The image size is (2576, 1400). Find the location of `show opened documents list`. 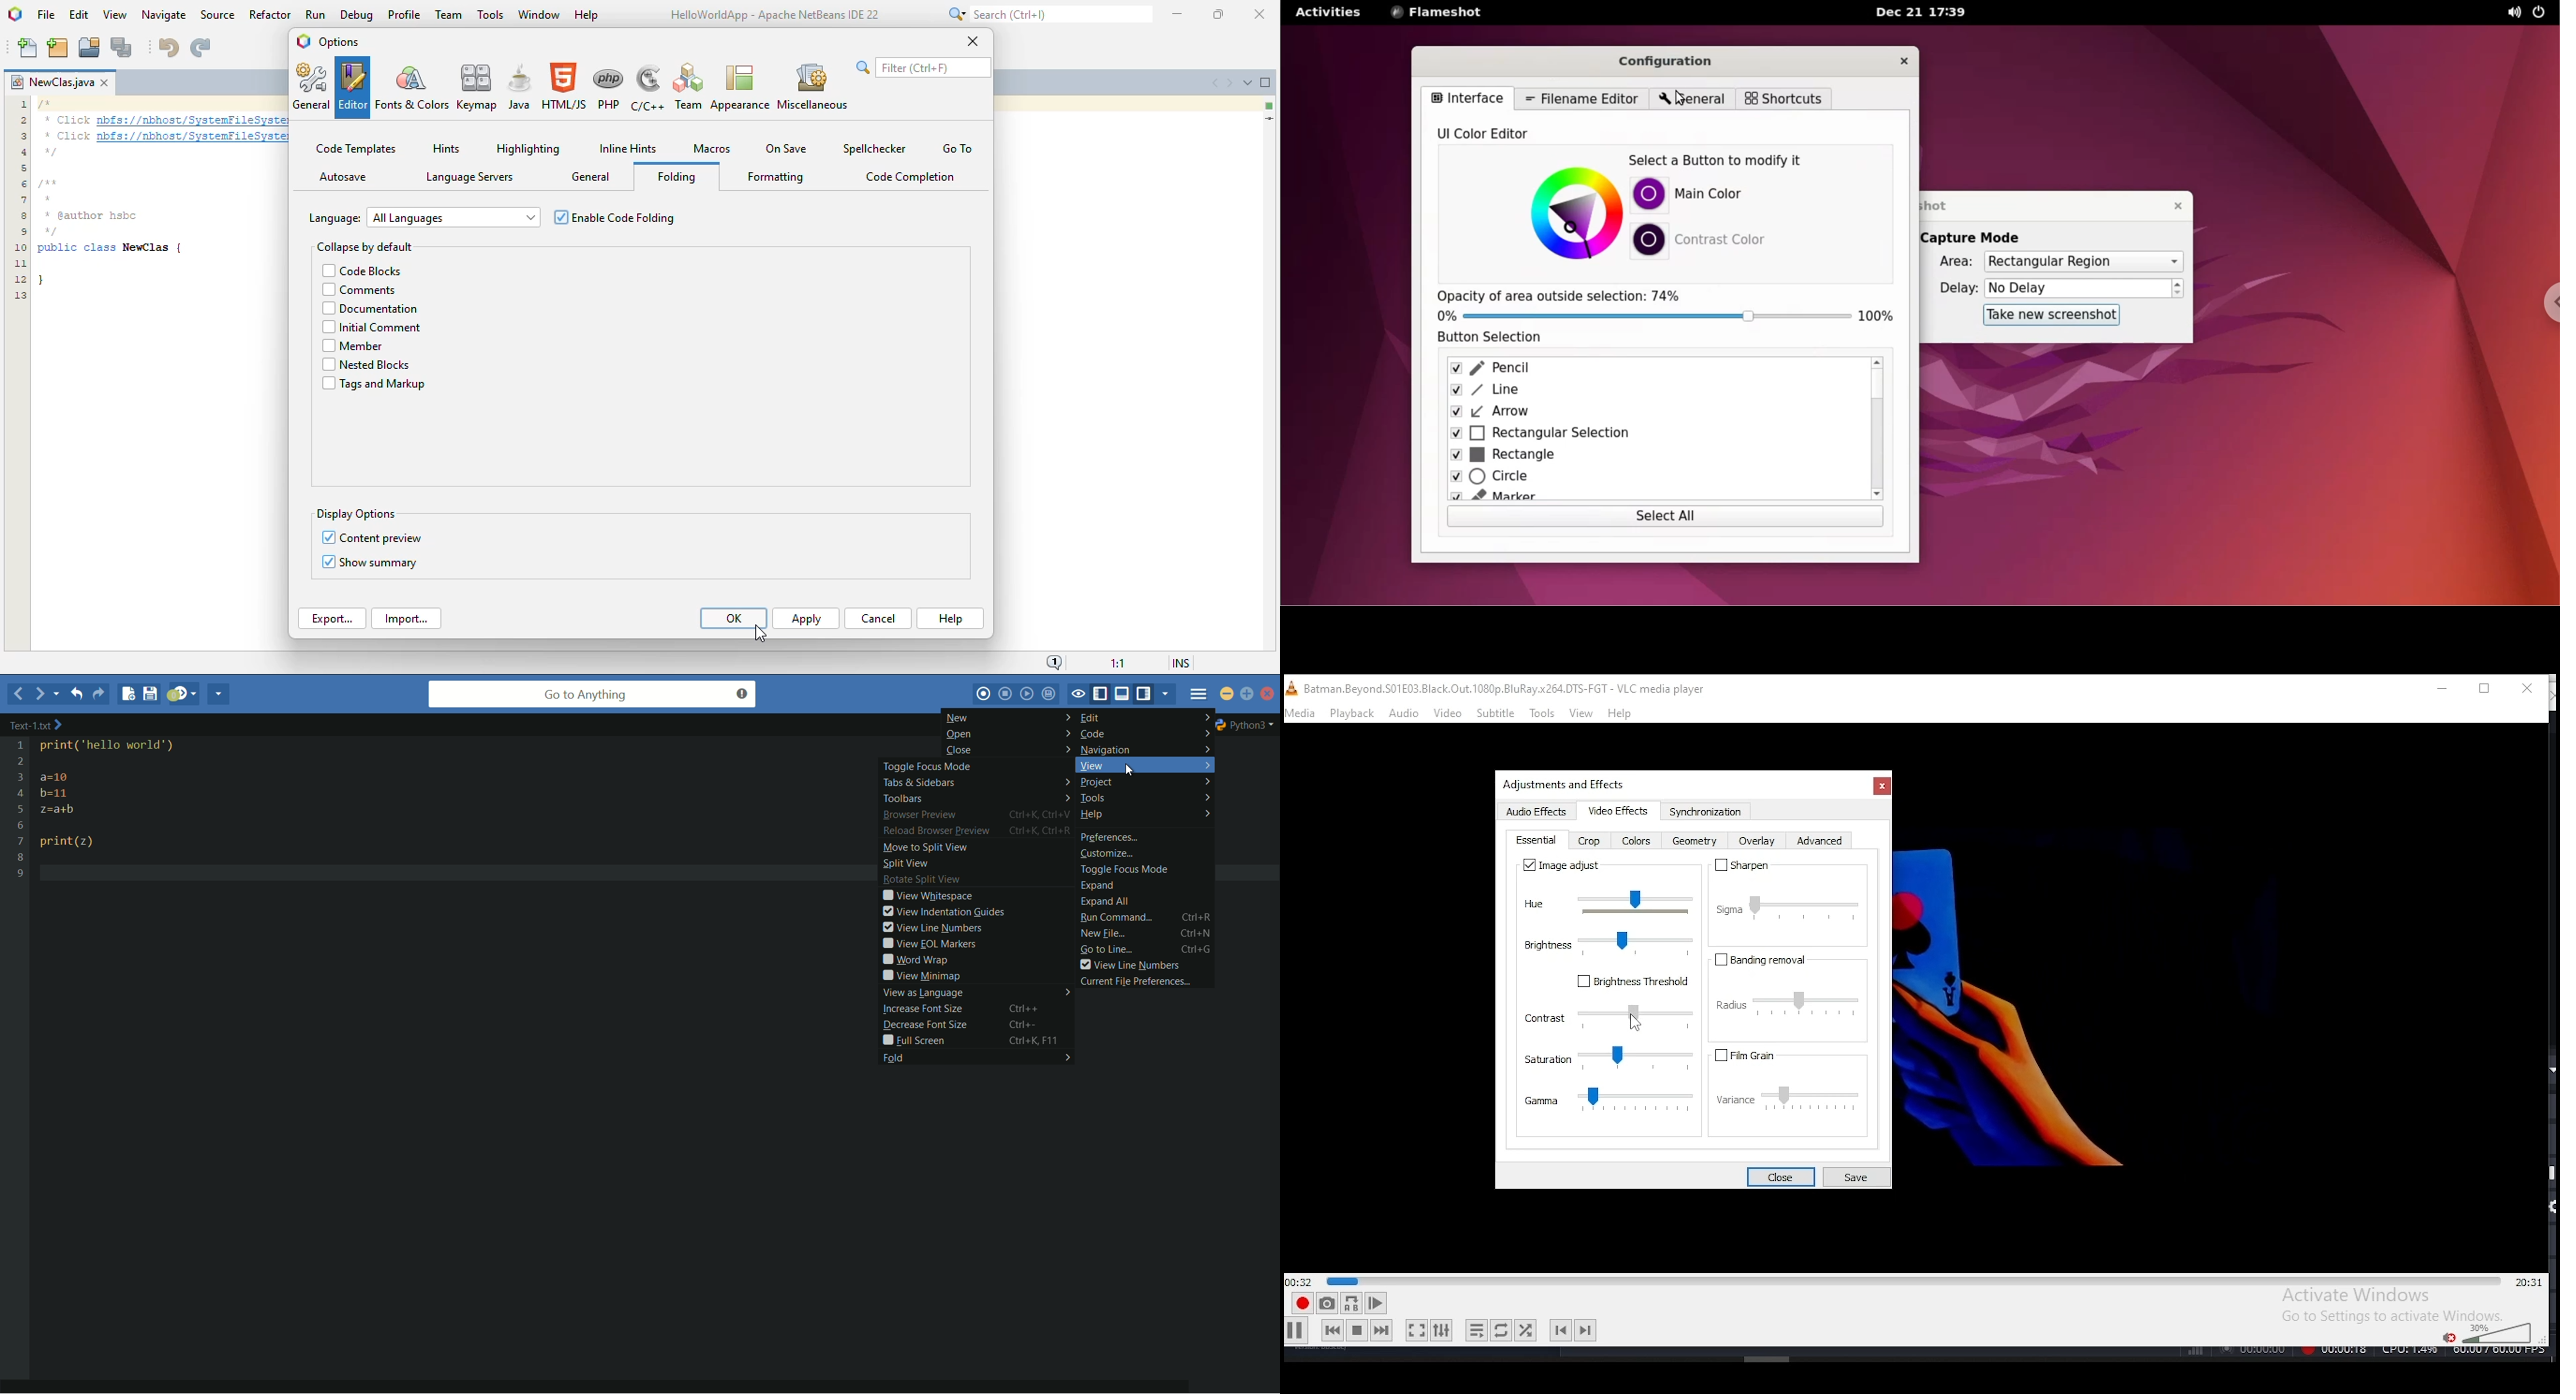

show opened documents list is located at coordinates (1246, 82).